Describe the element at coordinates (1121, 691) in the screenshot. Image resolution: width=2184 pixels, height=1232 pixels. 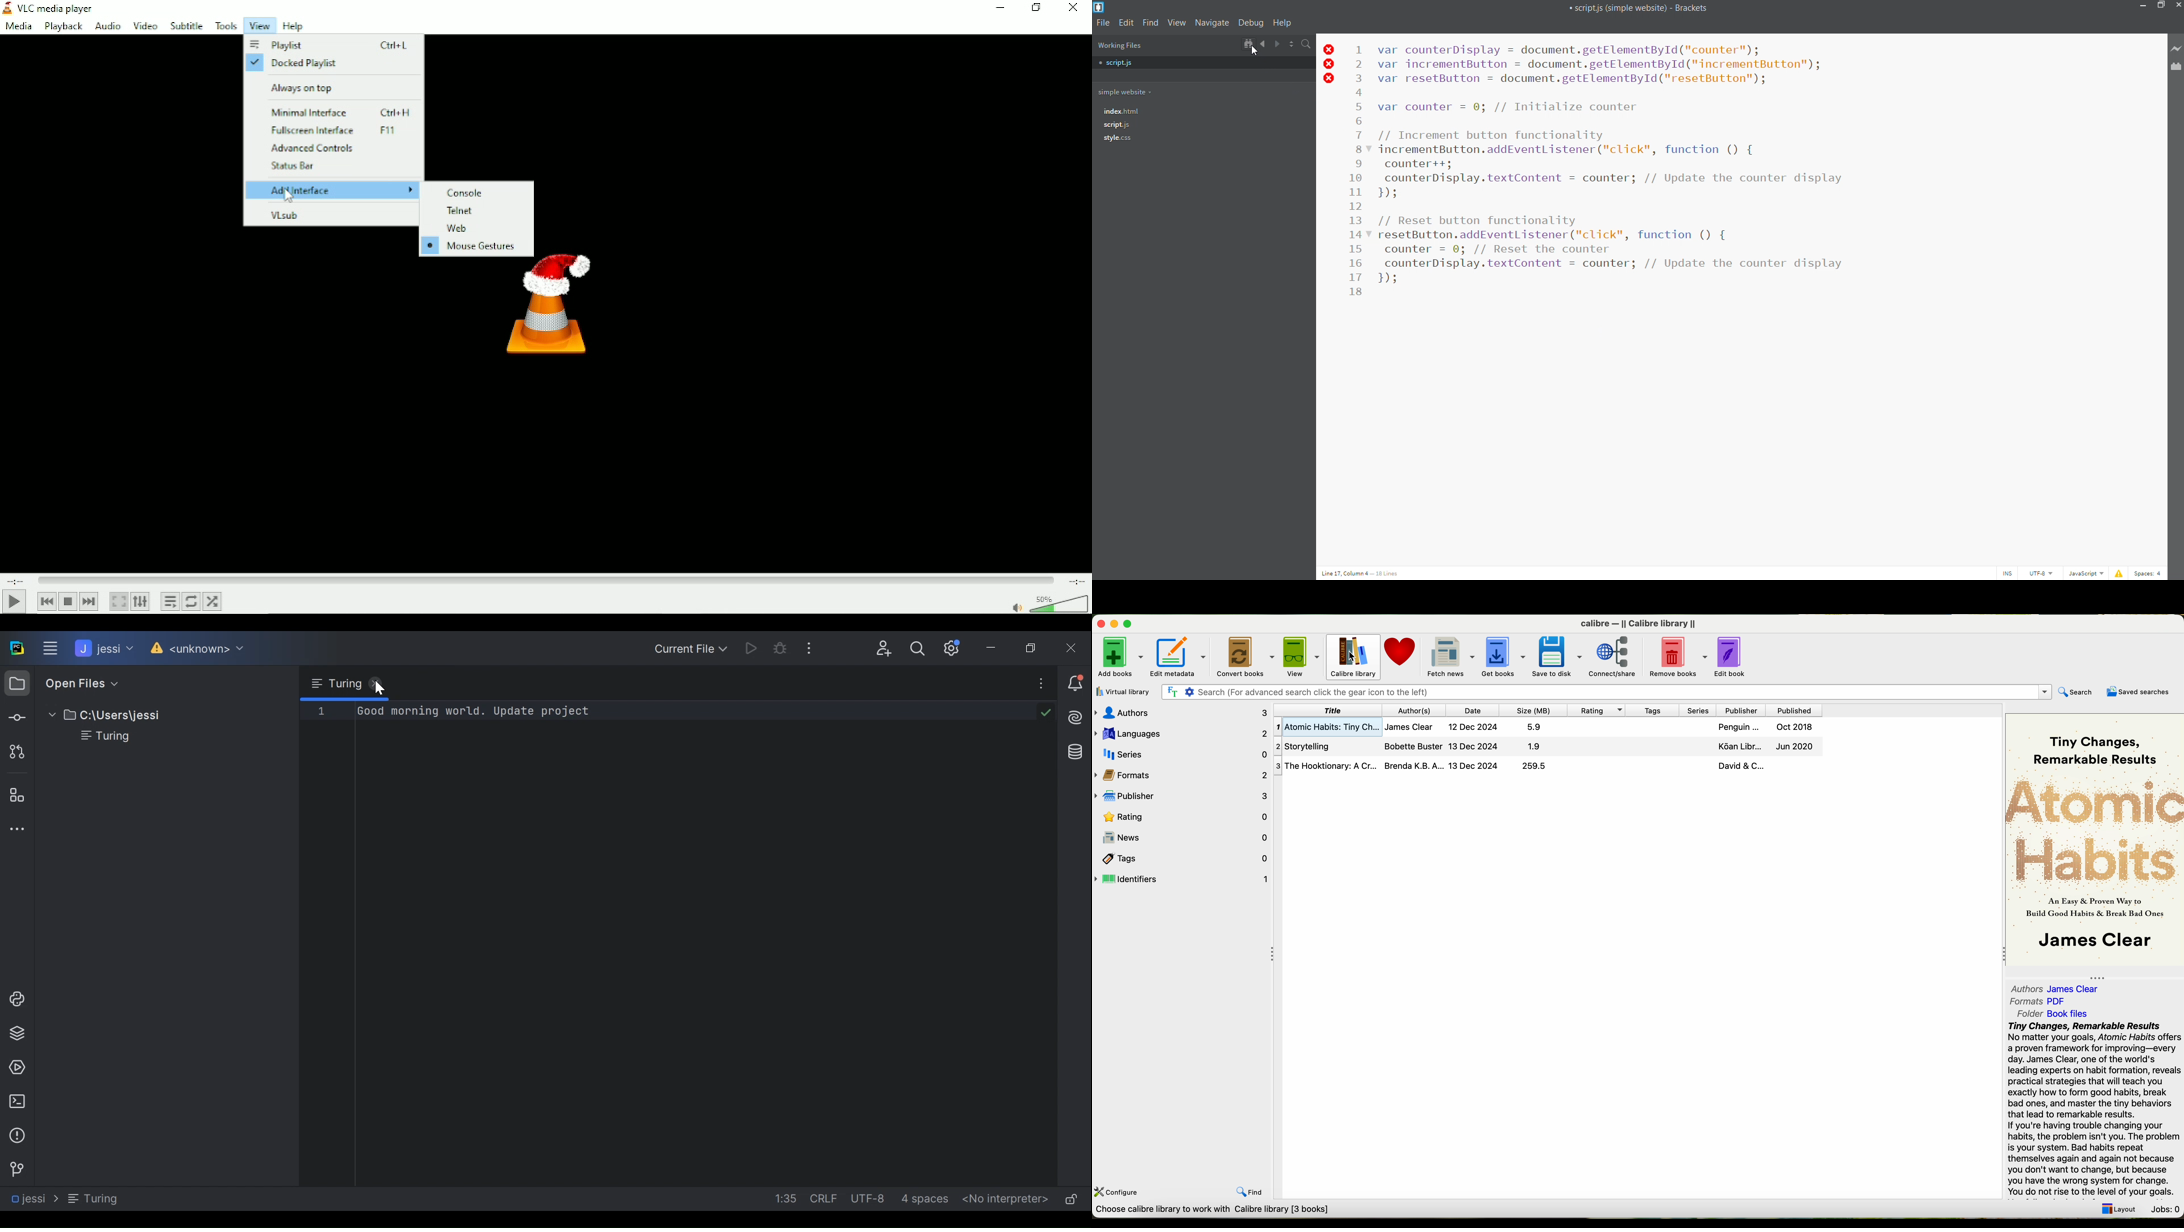
I see `virtual library` at that location.